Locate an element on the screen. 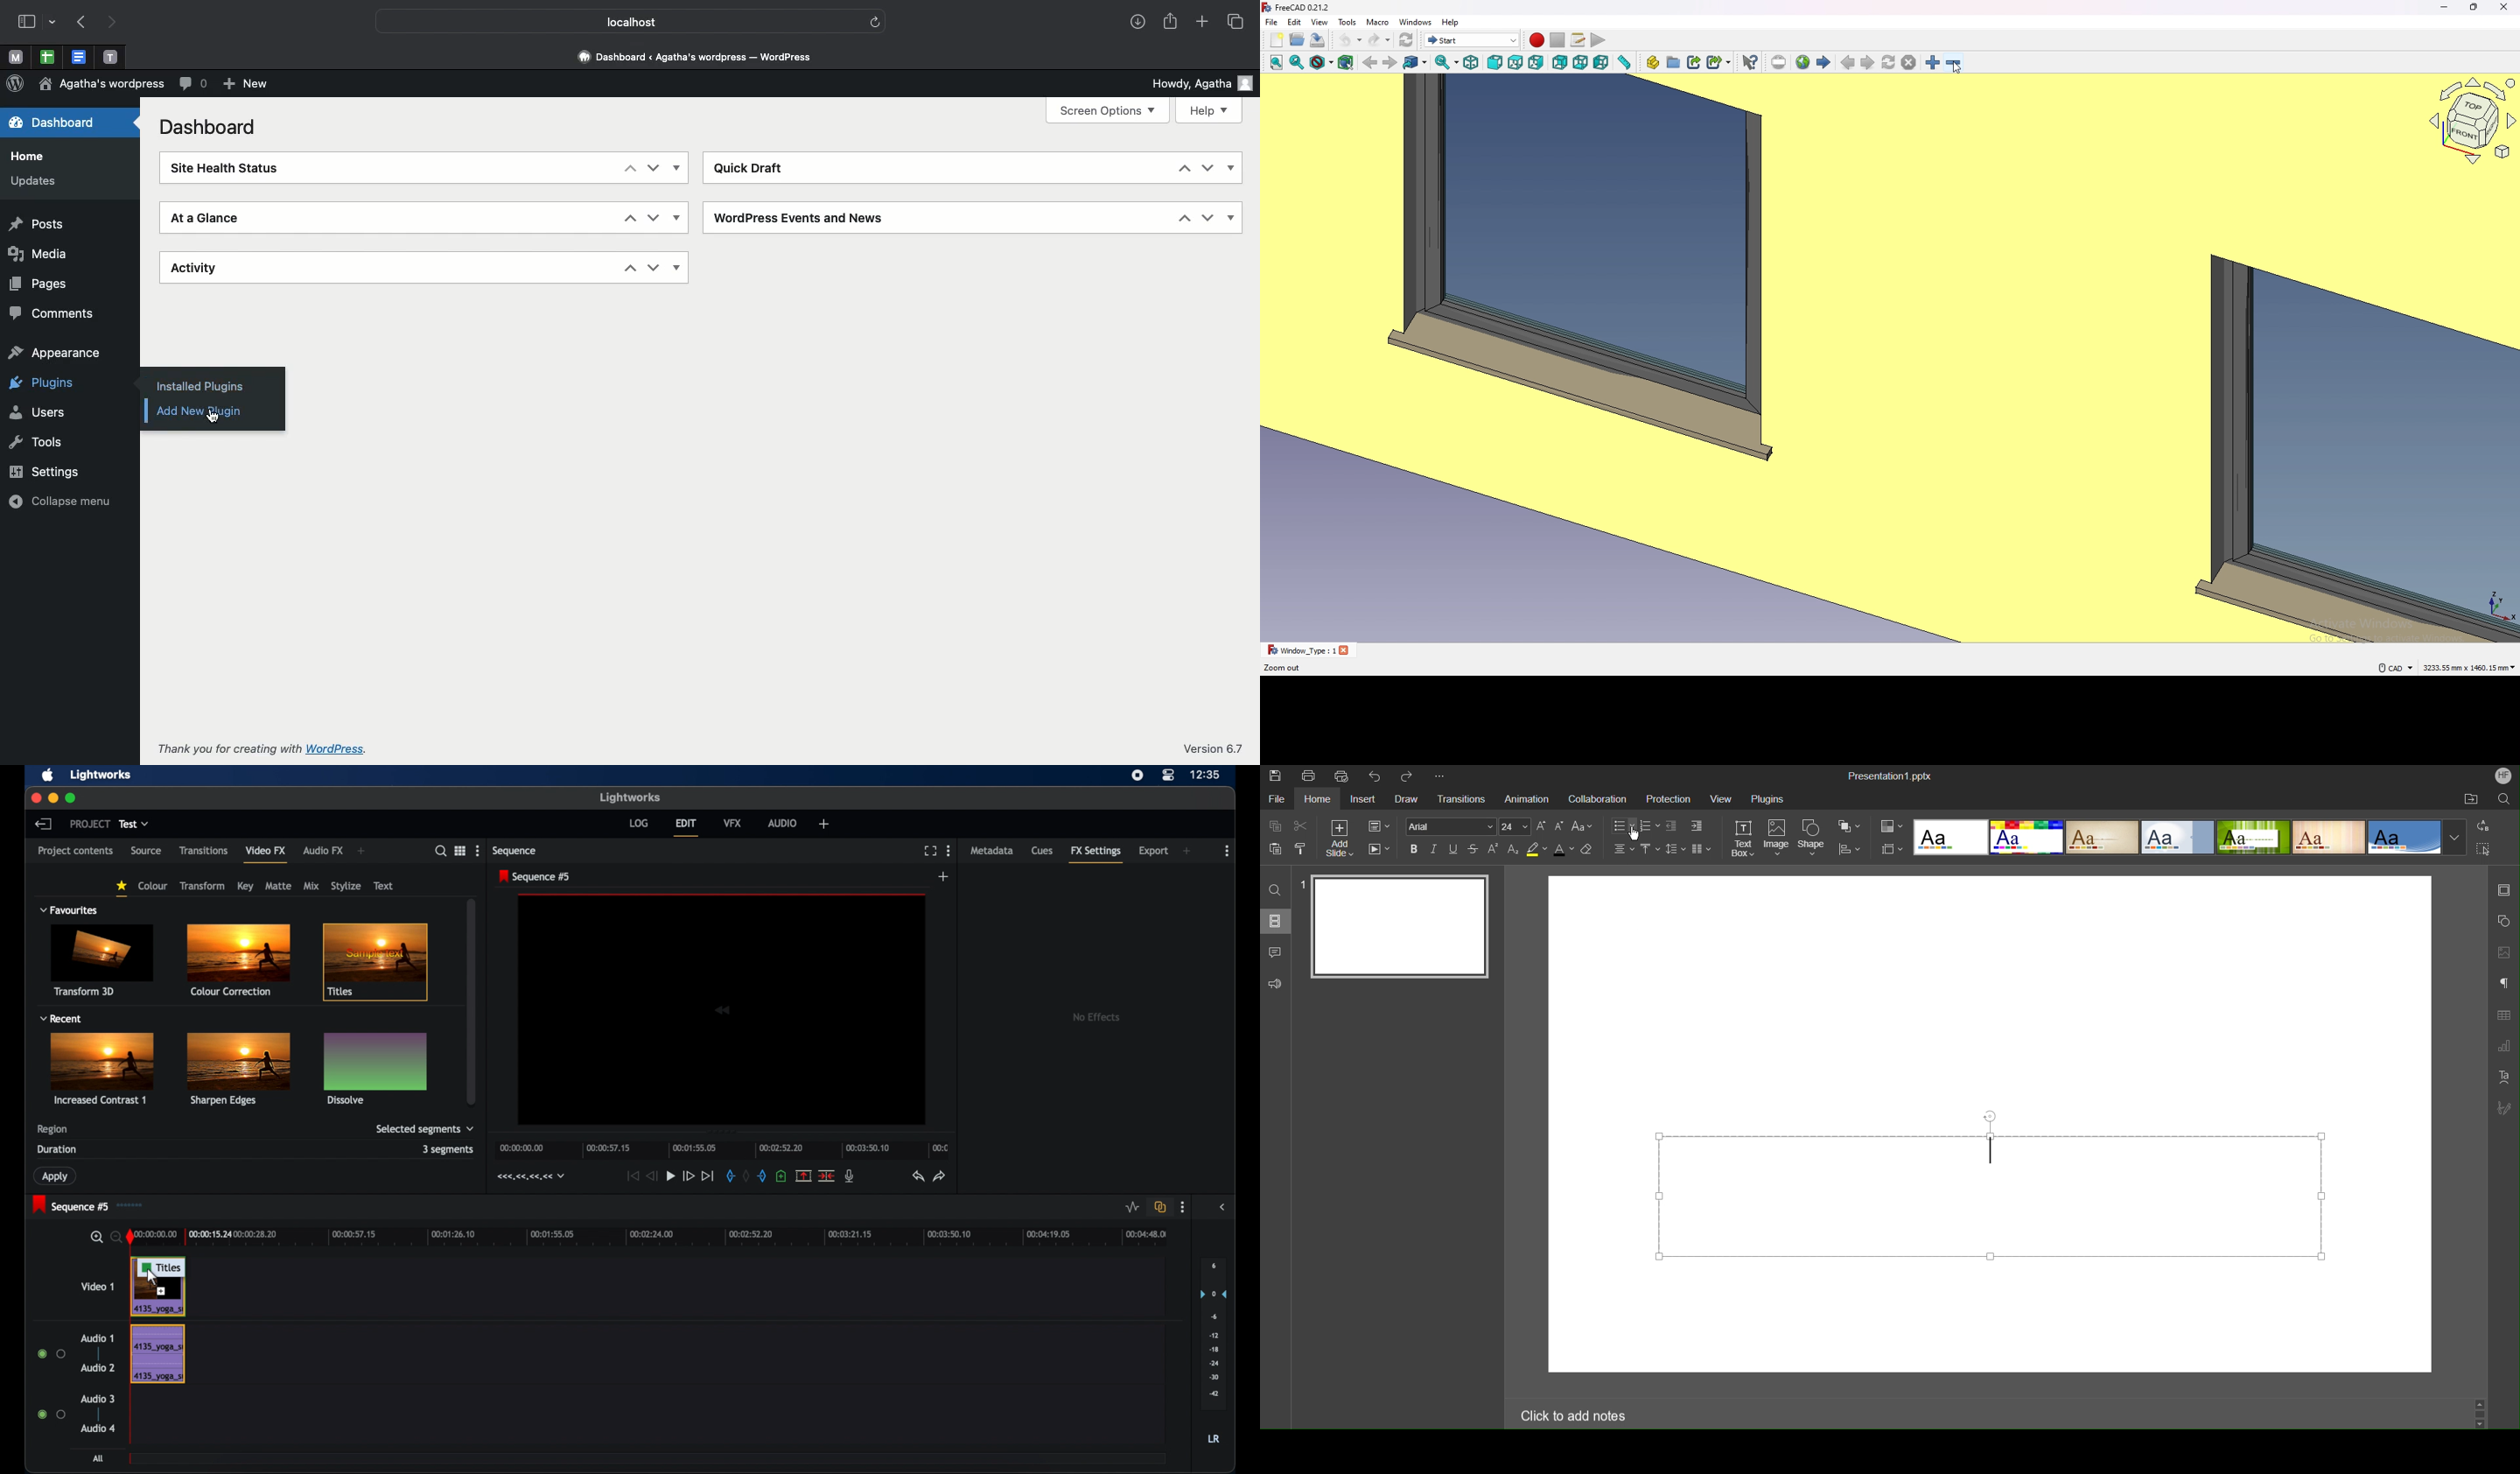 This screenshot has height=1484, width=2520. slide number is located at coordinates (1301, 885).